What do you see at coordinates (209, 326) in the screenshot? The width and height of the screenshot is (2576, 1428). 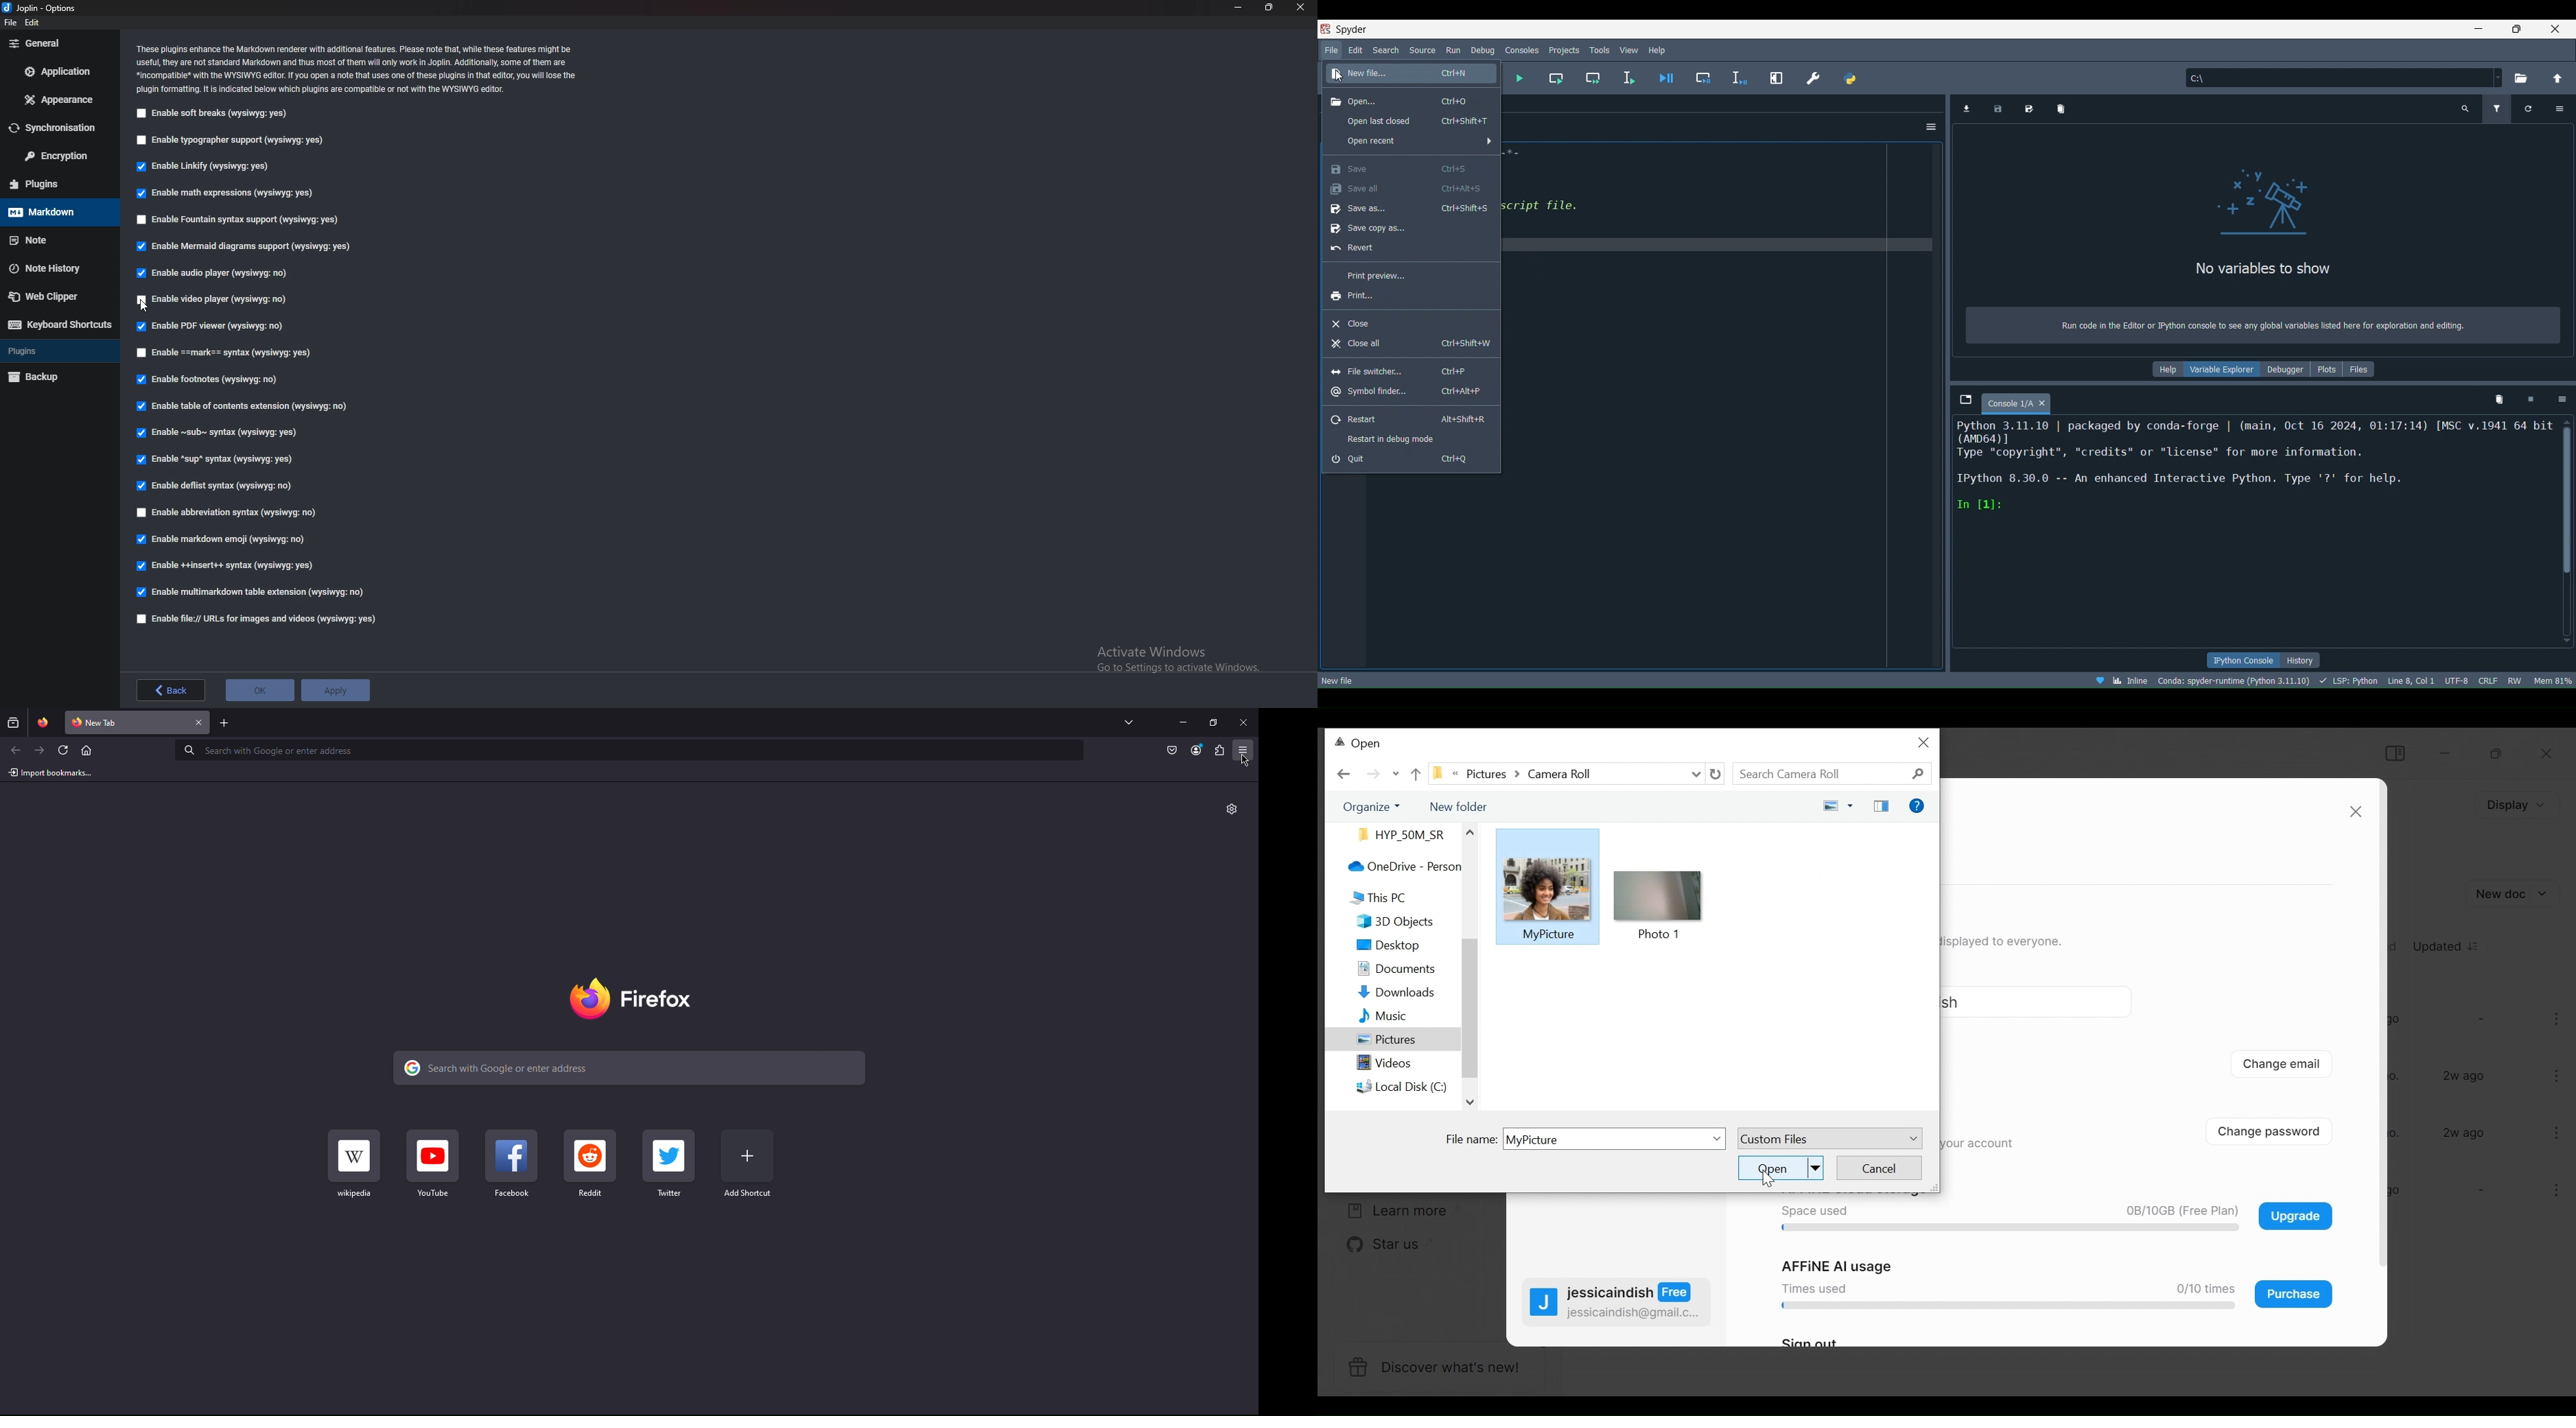 I see `Enable P D F viewer` at bounding box center [209, 326].